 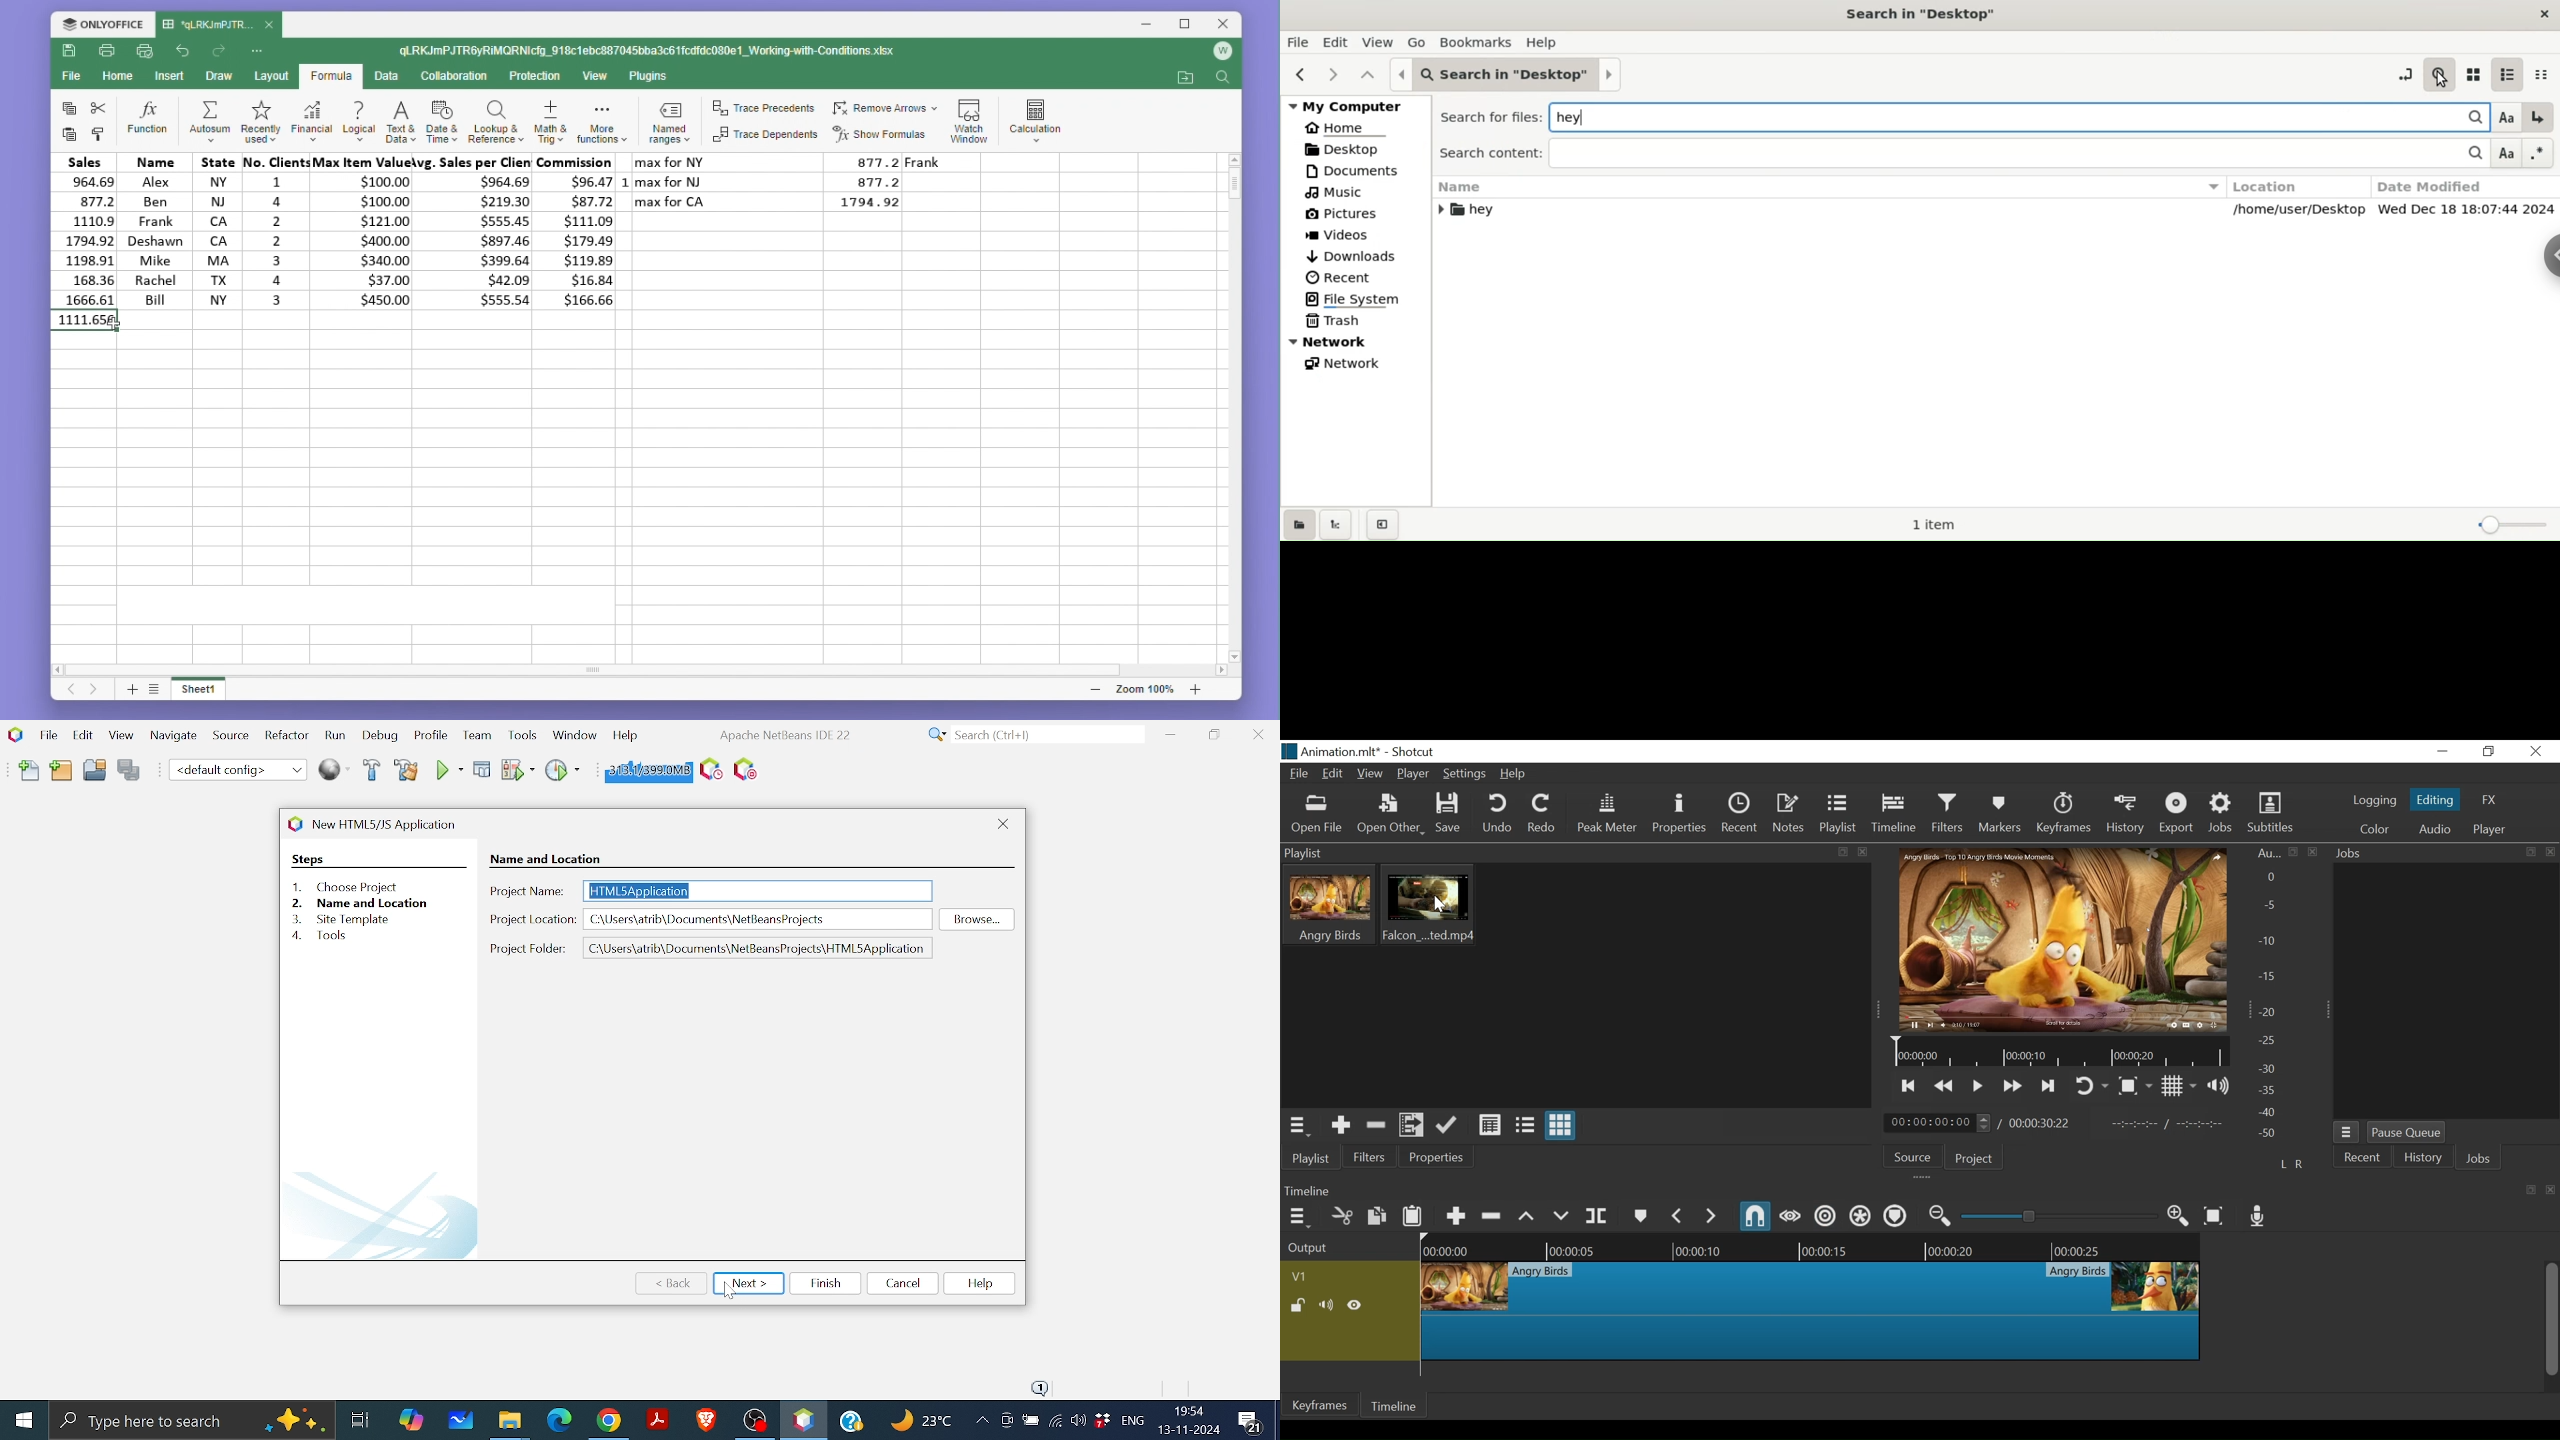 I want to click on Remove Cut, so click(x=1377, y=1124).